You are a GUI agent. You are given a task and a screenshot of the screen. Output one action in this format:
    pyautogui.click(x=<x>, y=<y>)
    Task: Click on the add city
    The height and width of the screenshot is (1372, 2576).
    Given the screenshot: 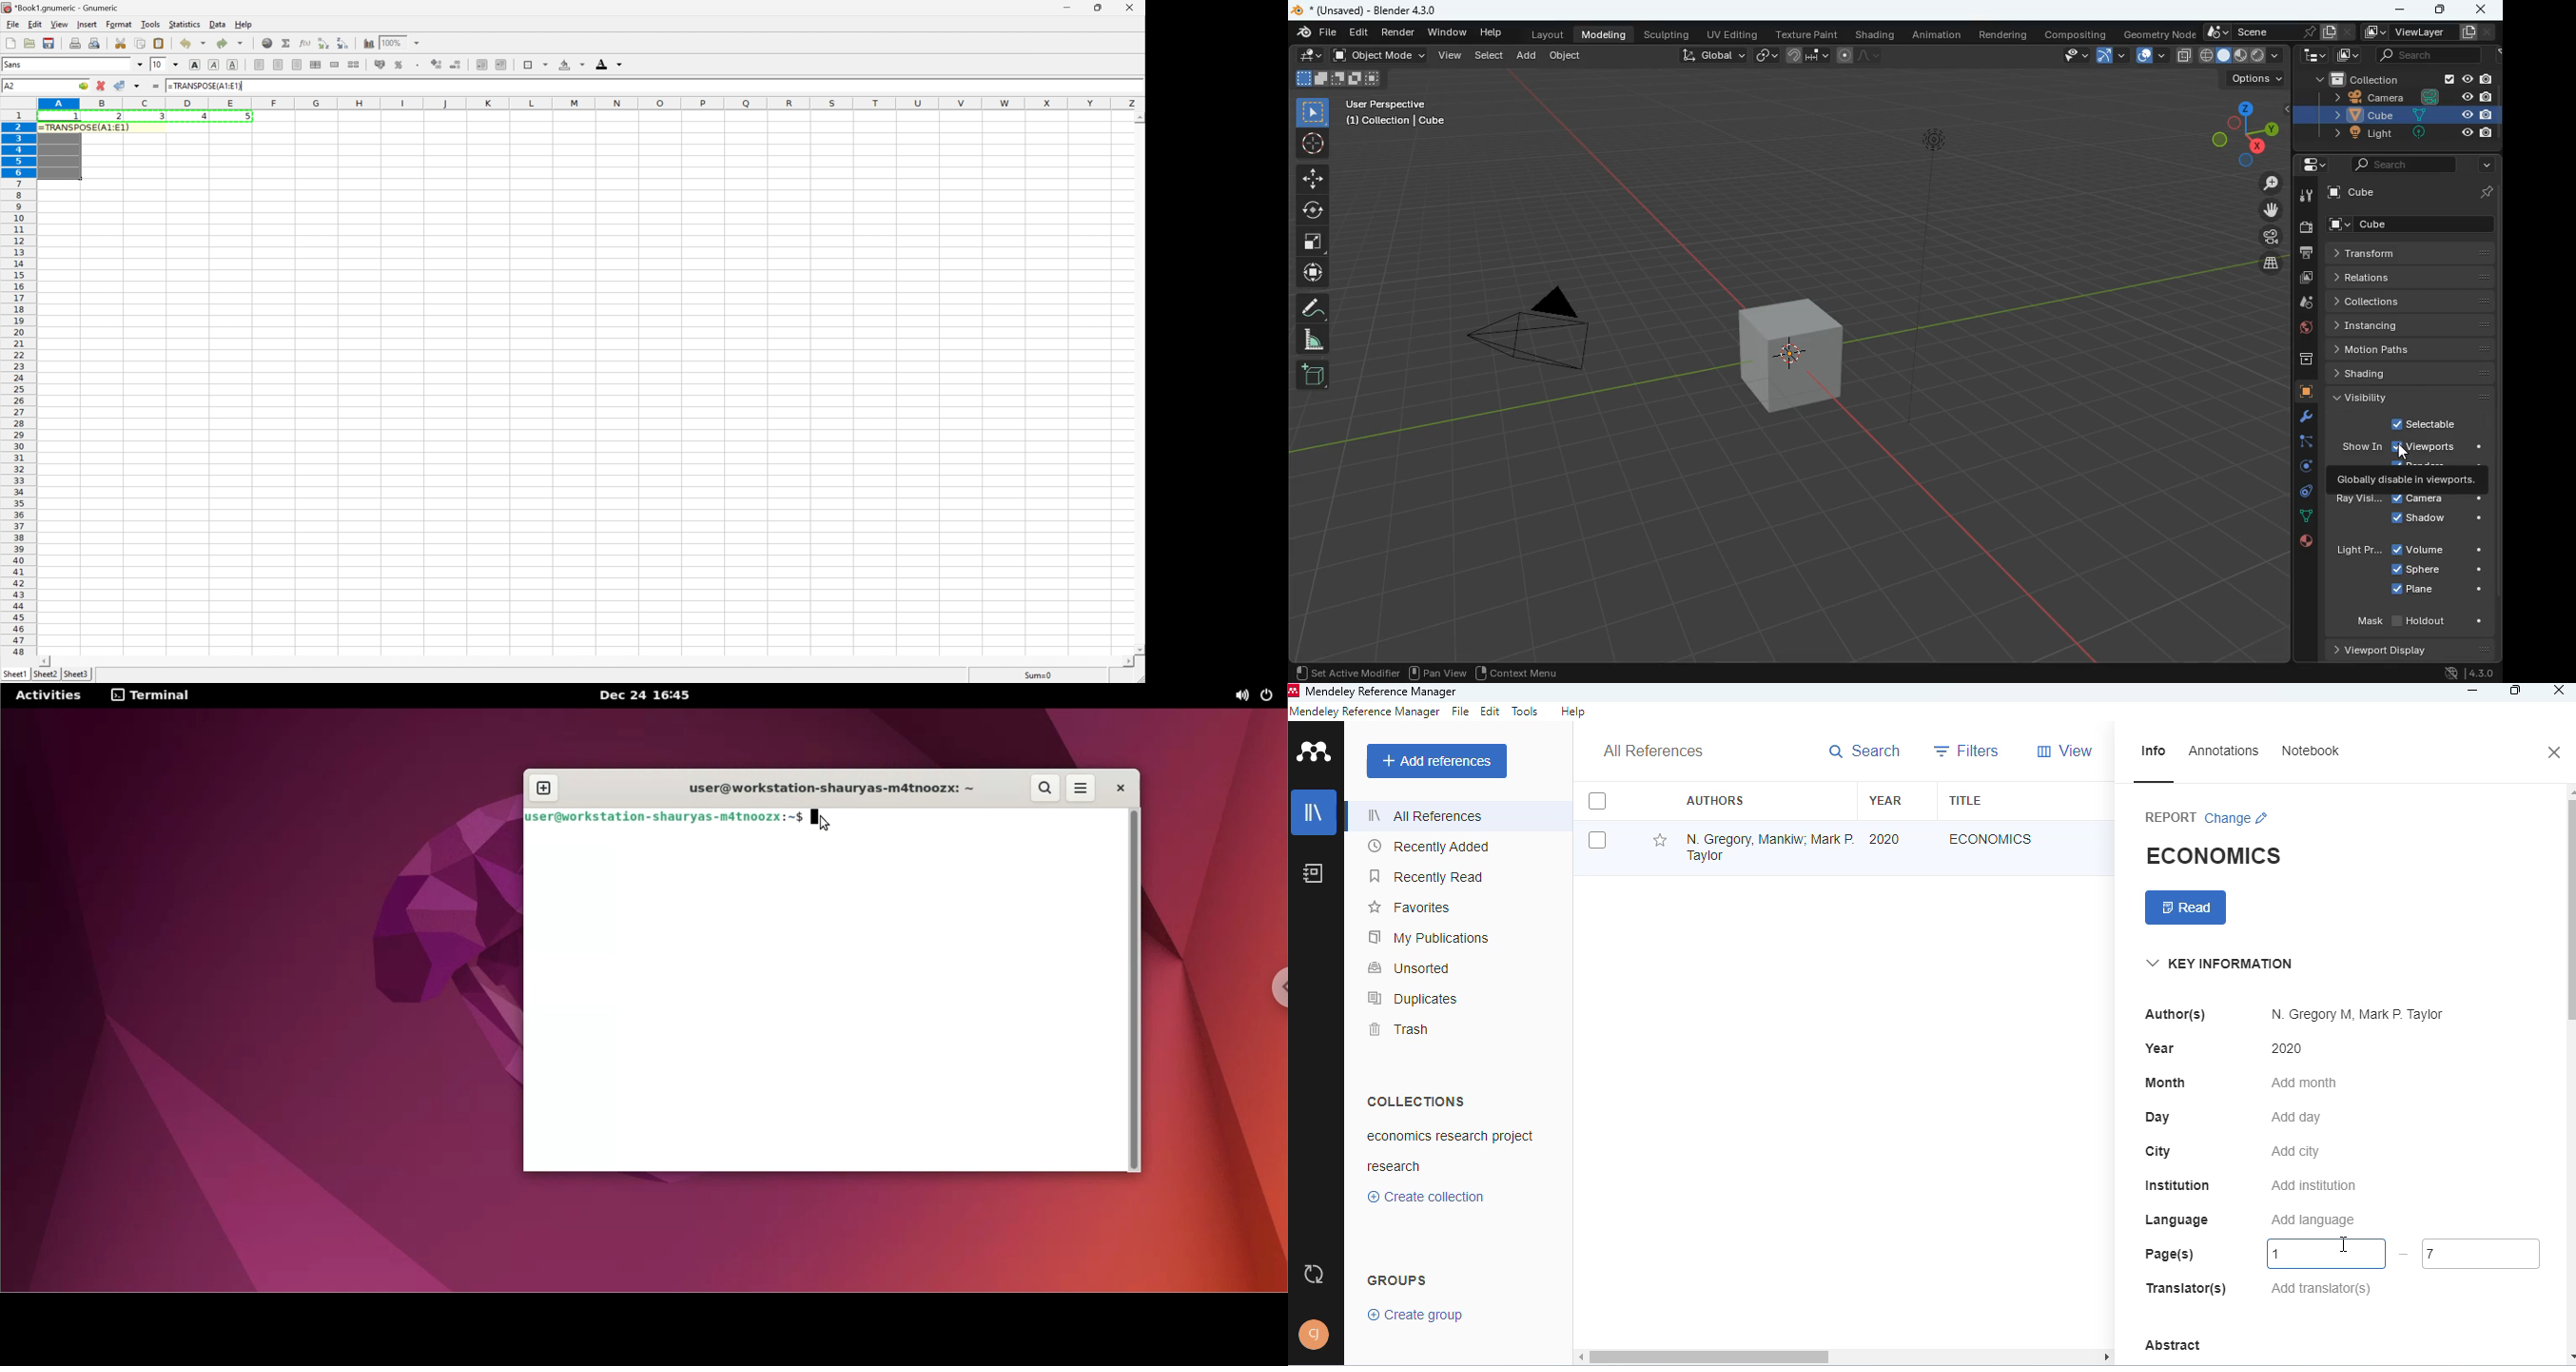 What is the action you would take?
    pyautogui.click(x=2296, y=1152)
    